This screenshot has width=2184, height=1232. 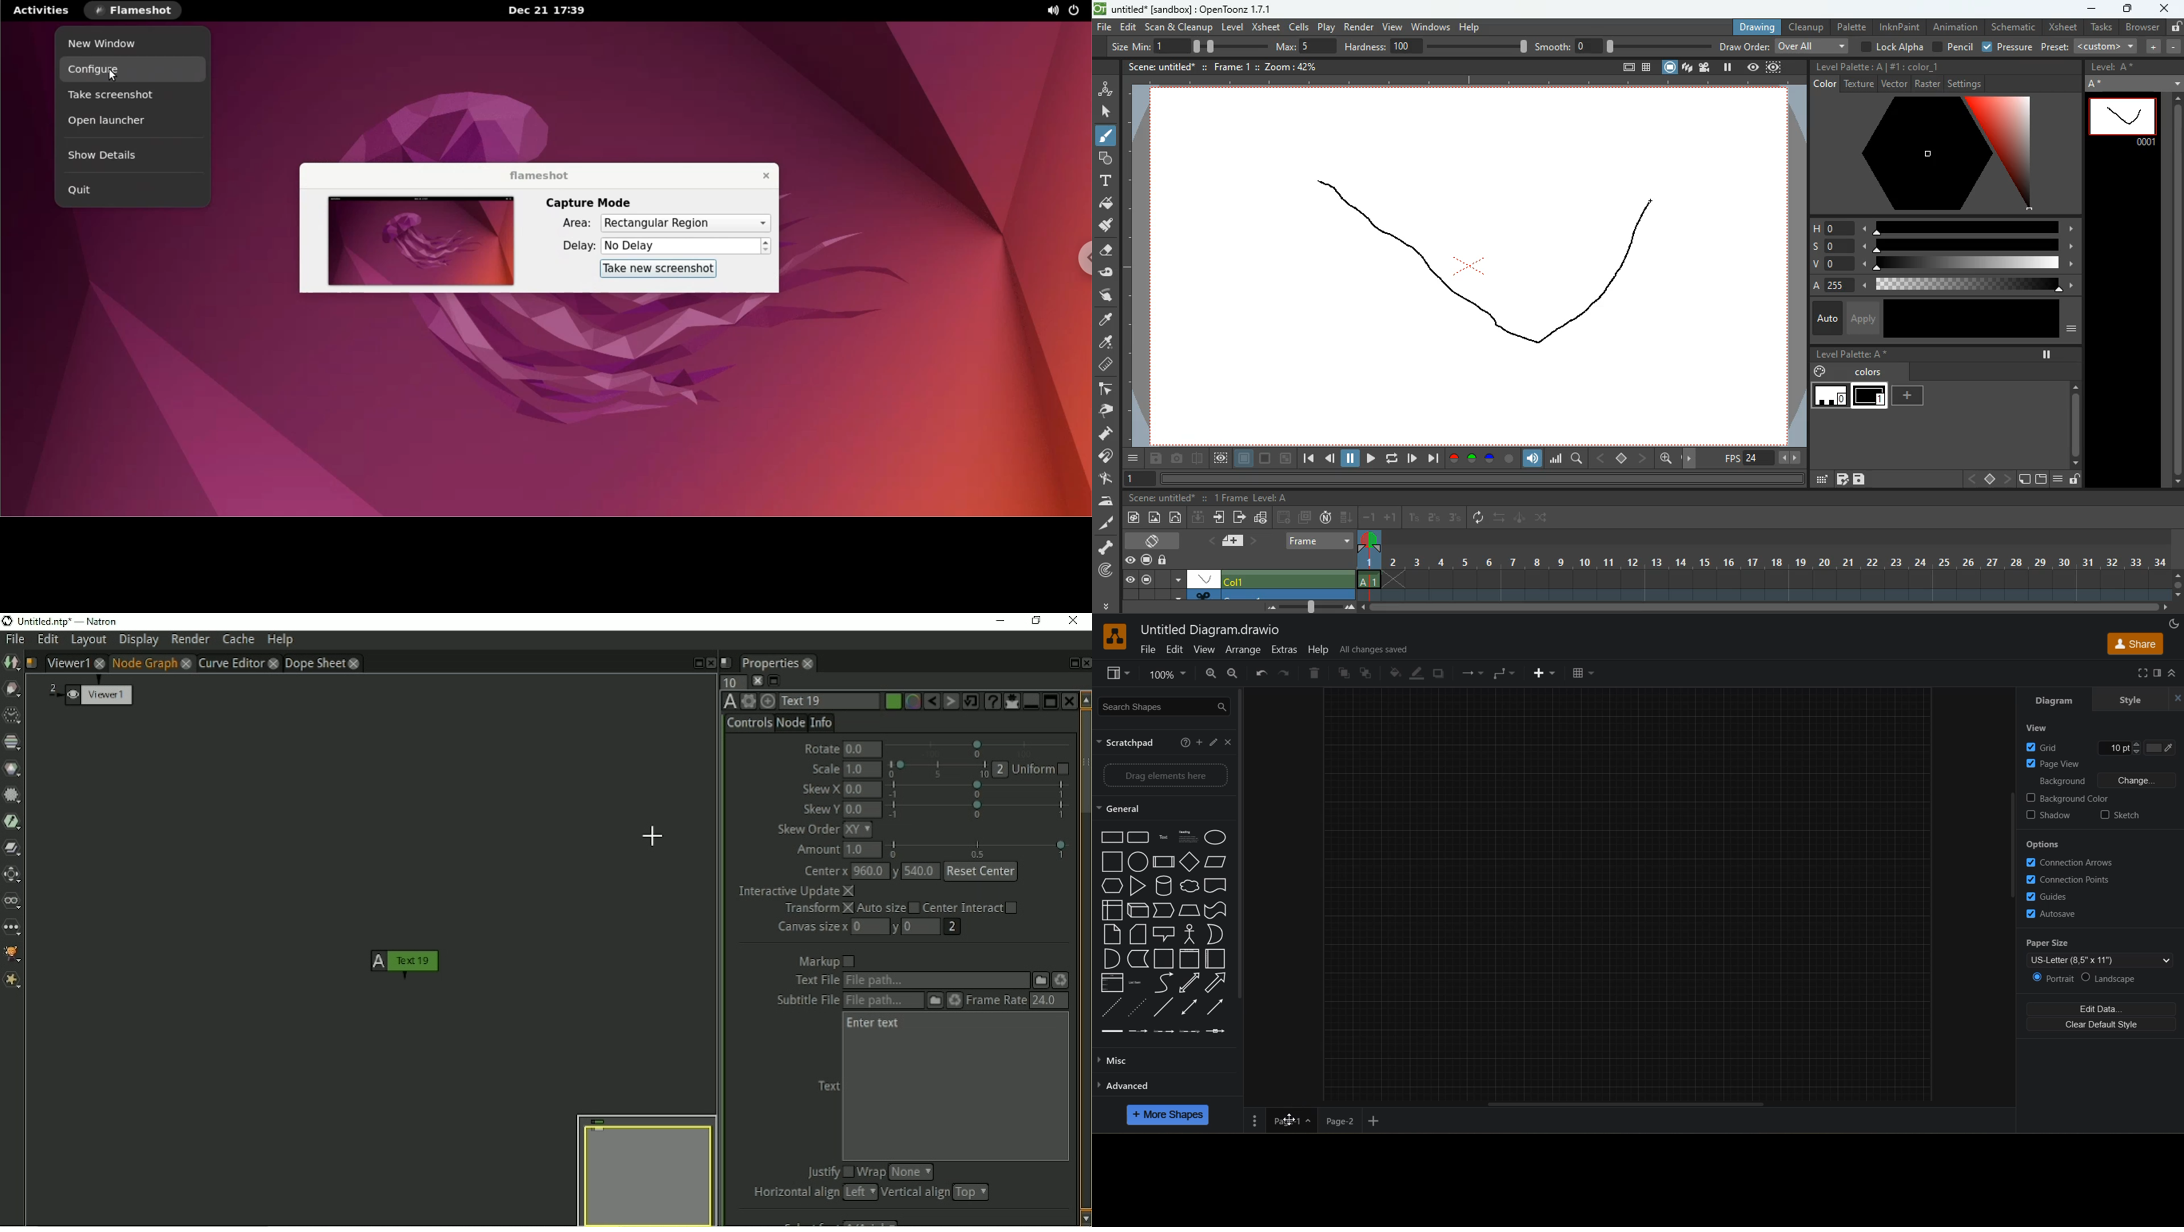 What do you see at coordinates (2177, 697) in the screenshot?
I see `hide` at bounding box center [2177, 697].